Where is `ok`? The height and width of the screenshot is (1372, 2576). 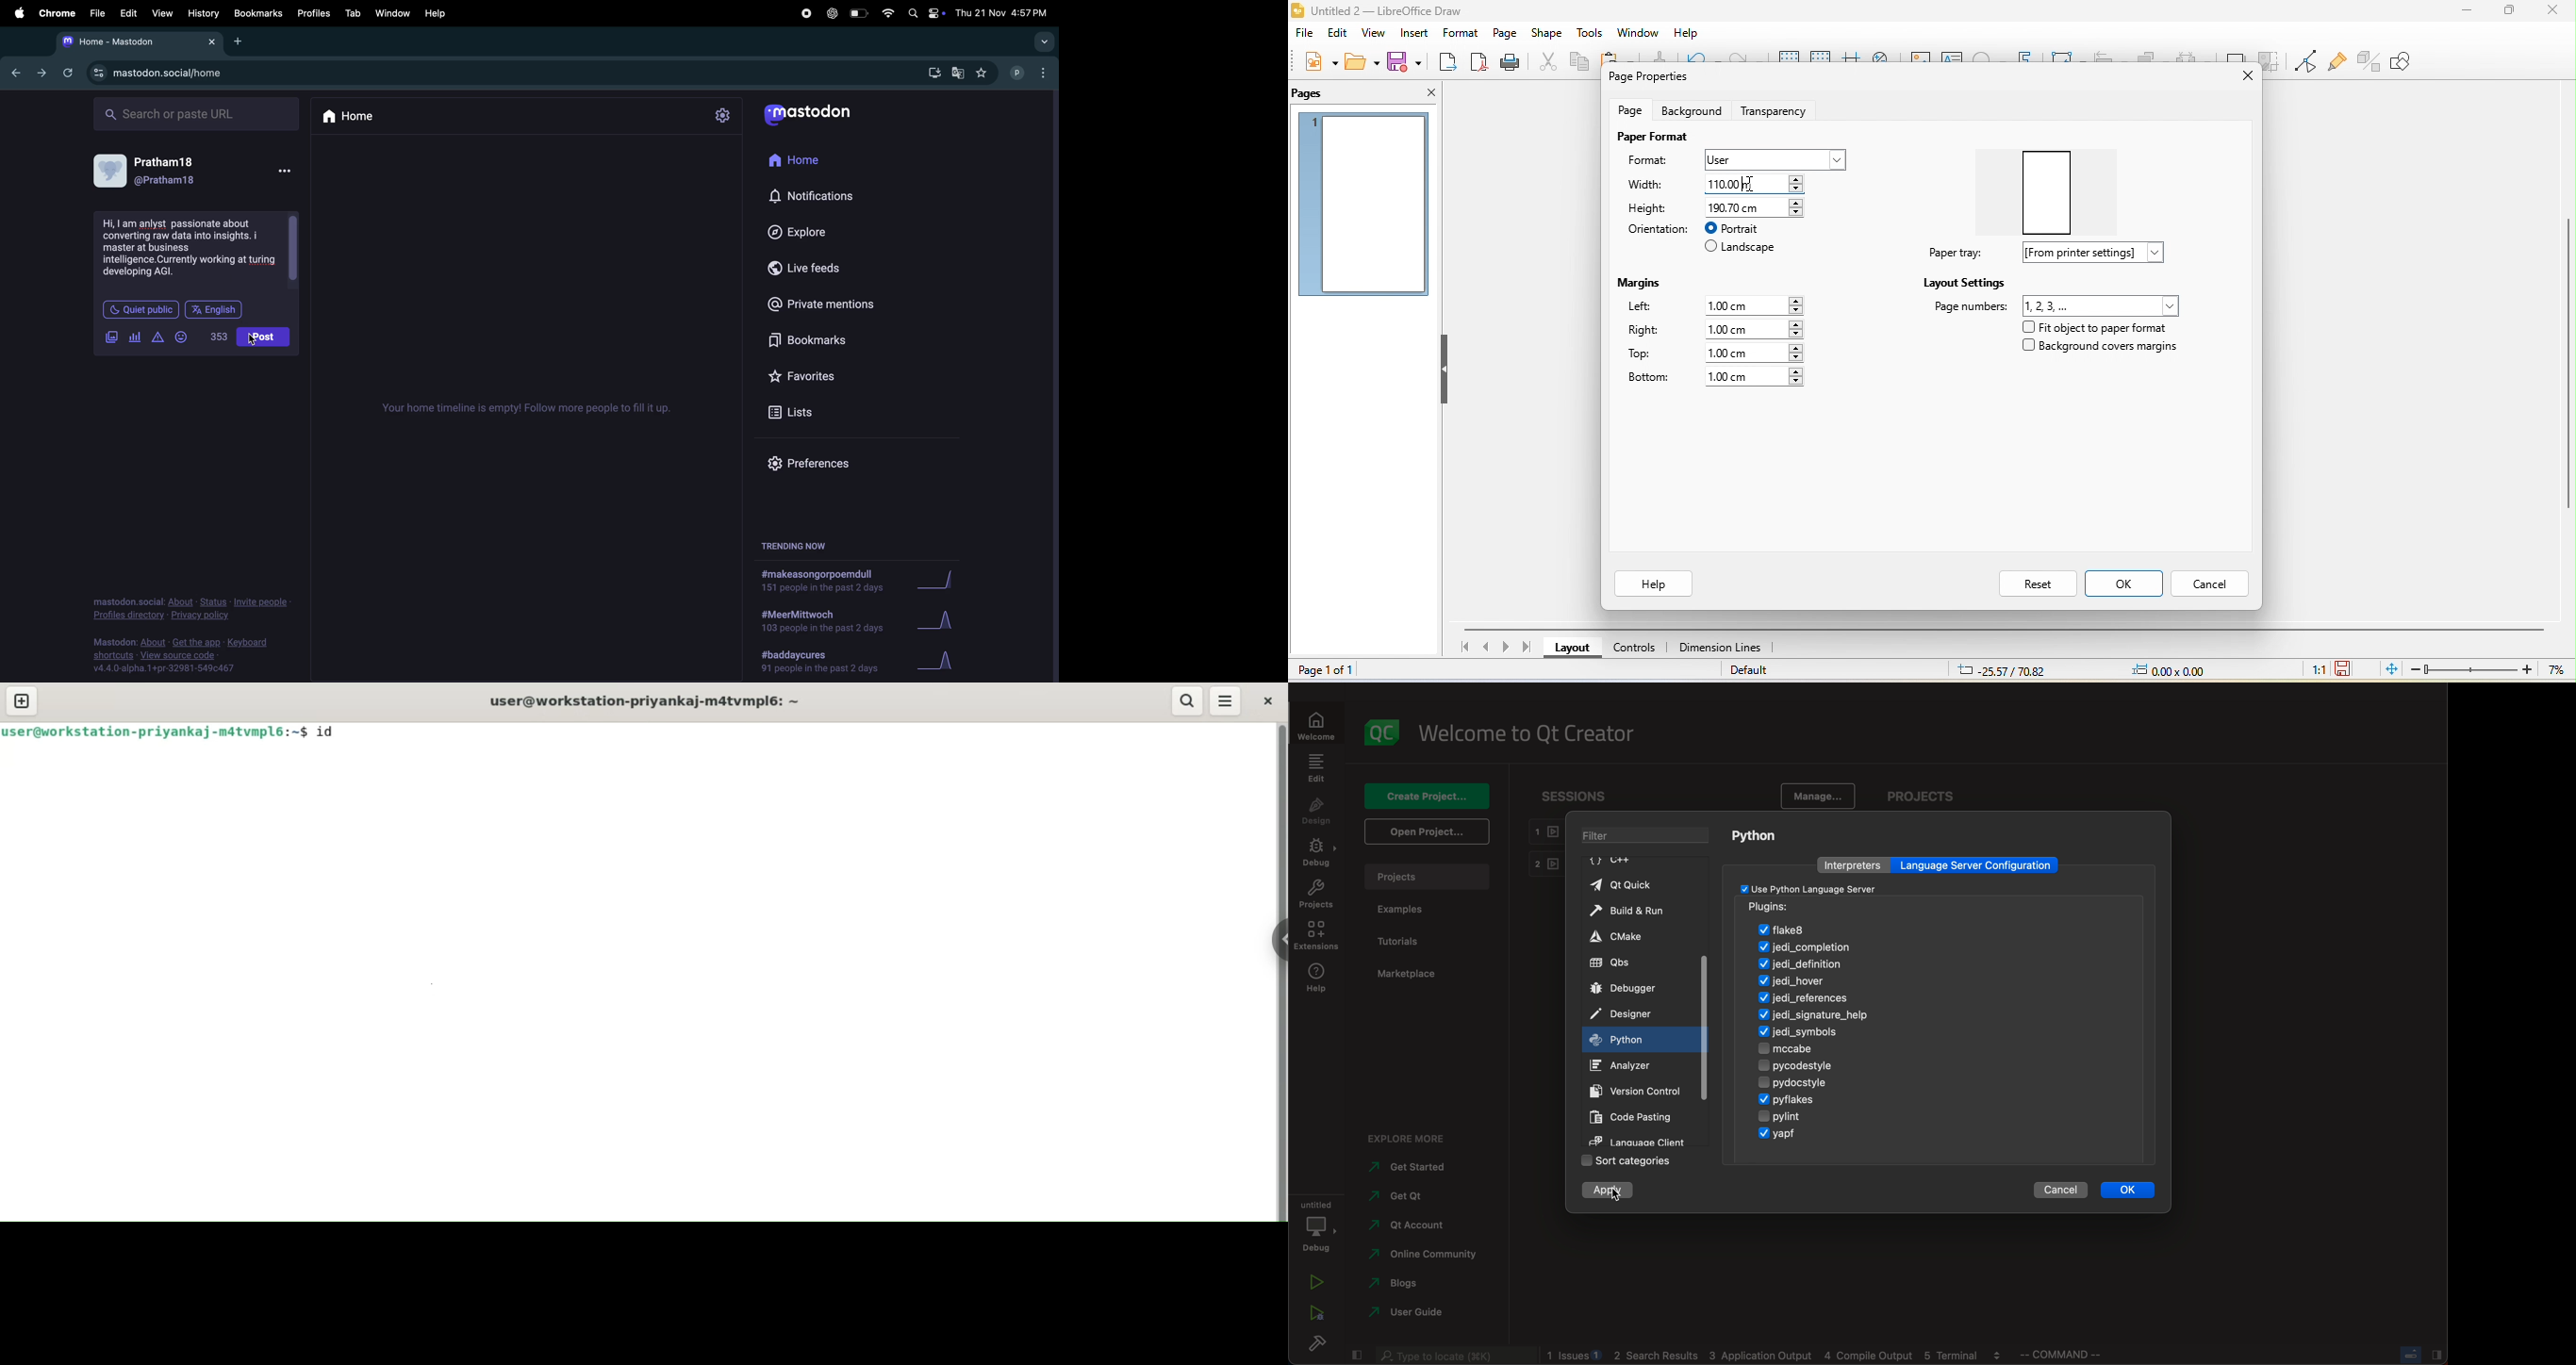
ok is located at coordinates (2125, 584).